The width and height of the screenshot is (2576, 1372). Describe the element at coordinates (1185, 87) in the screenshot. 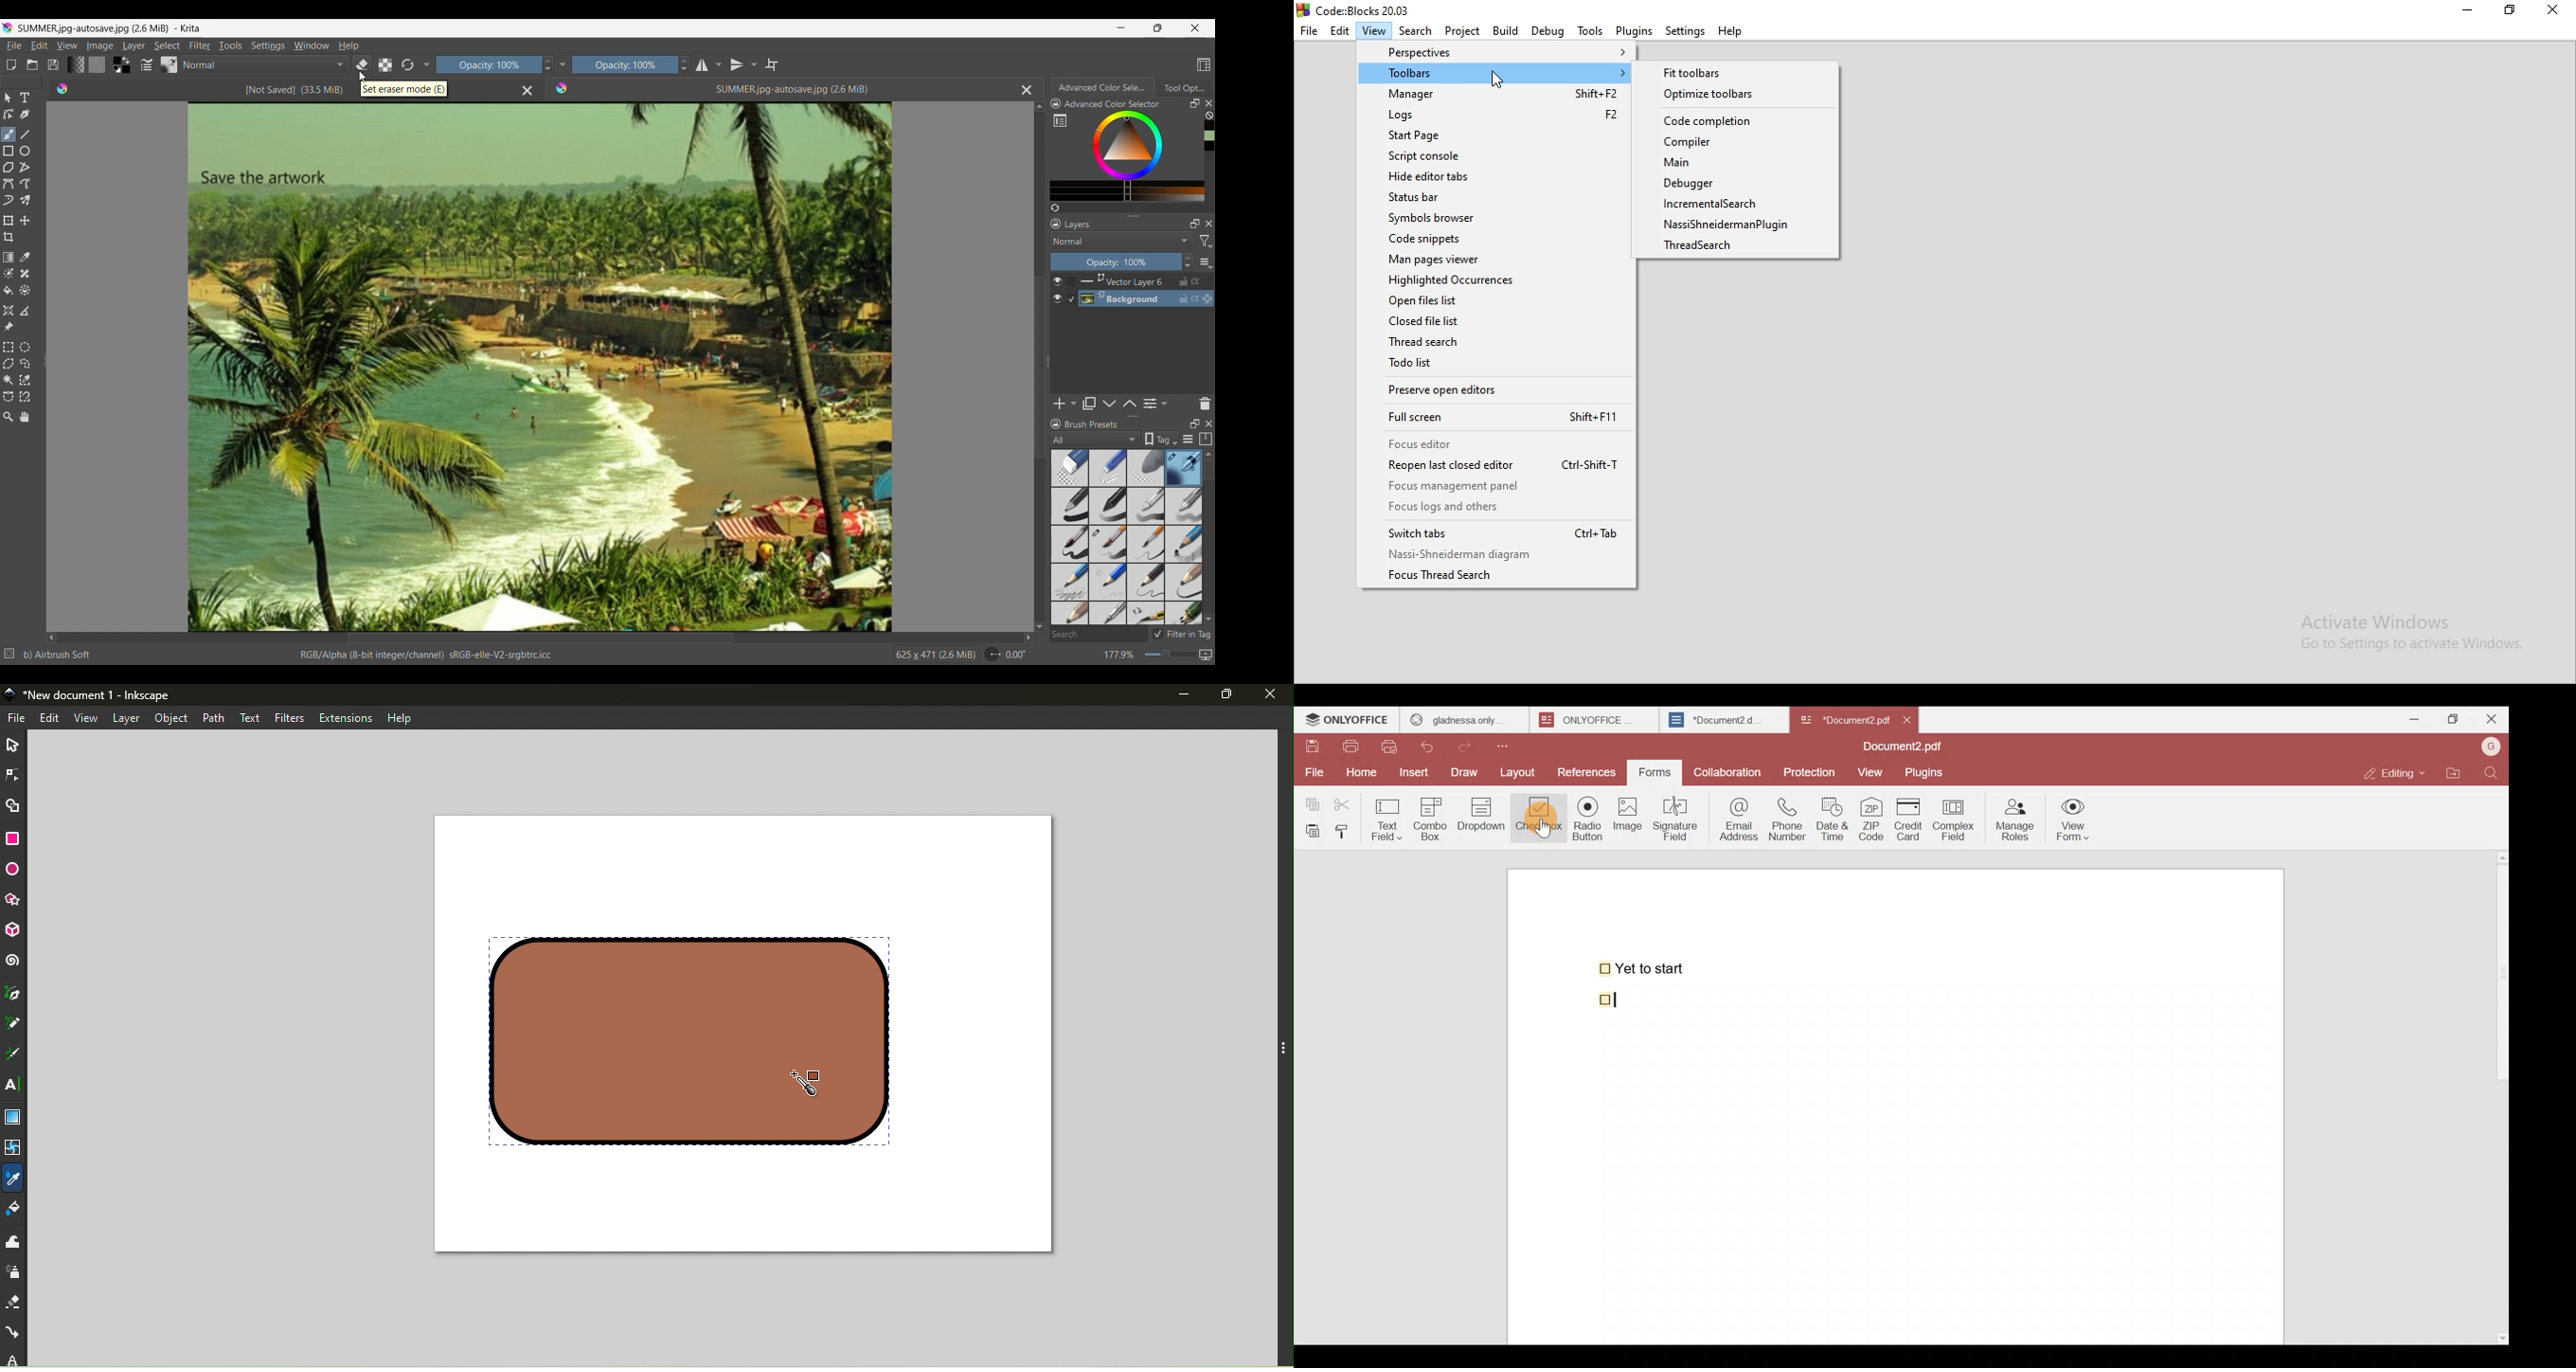

I see `Tool Options` at that location.